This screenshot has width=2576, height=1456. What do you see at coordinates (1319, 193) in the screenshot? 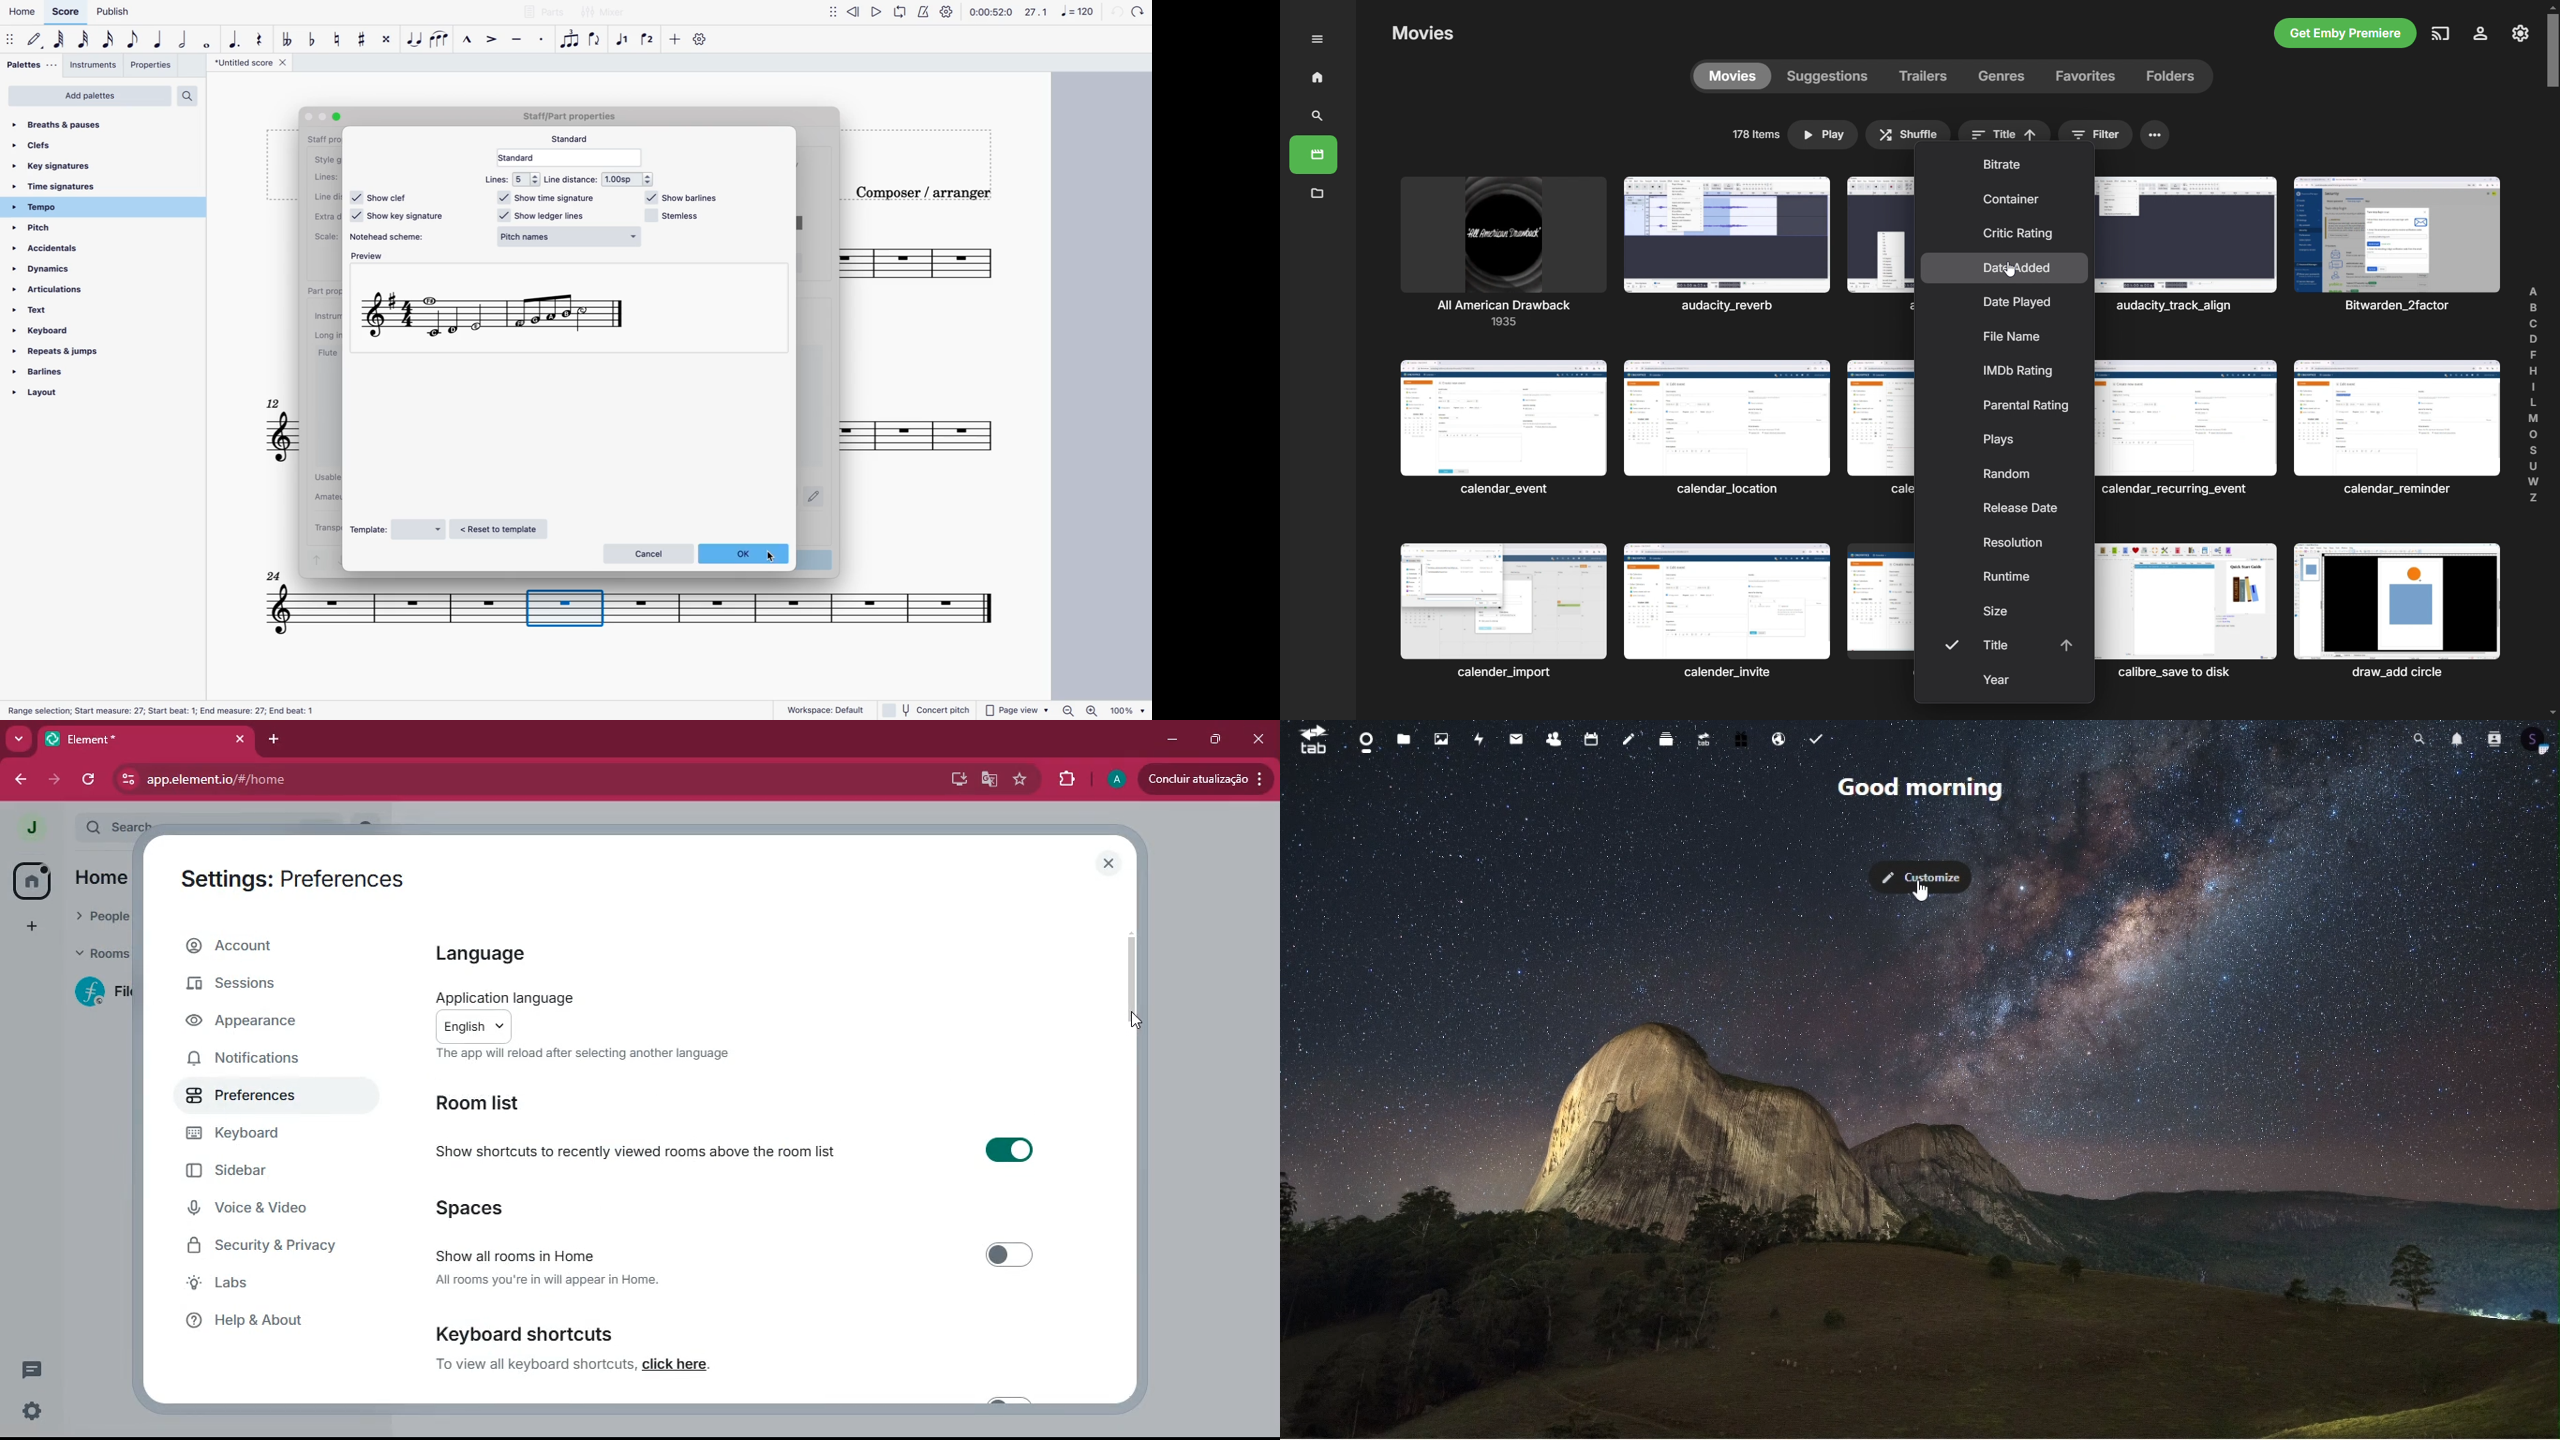
I see `metadata manager` at bounding box center [1319, 193].